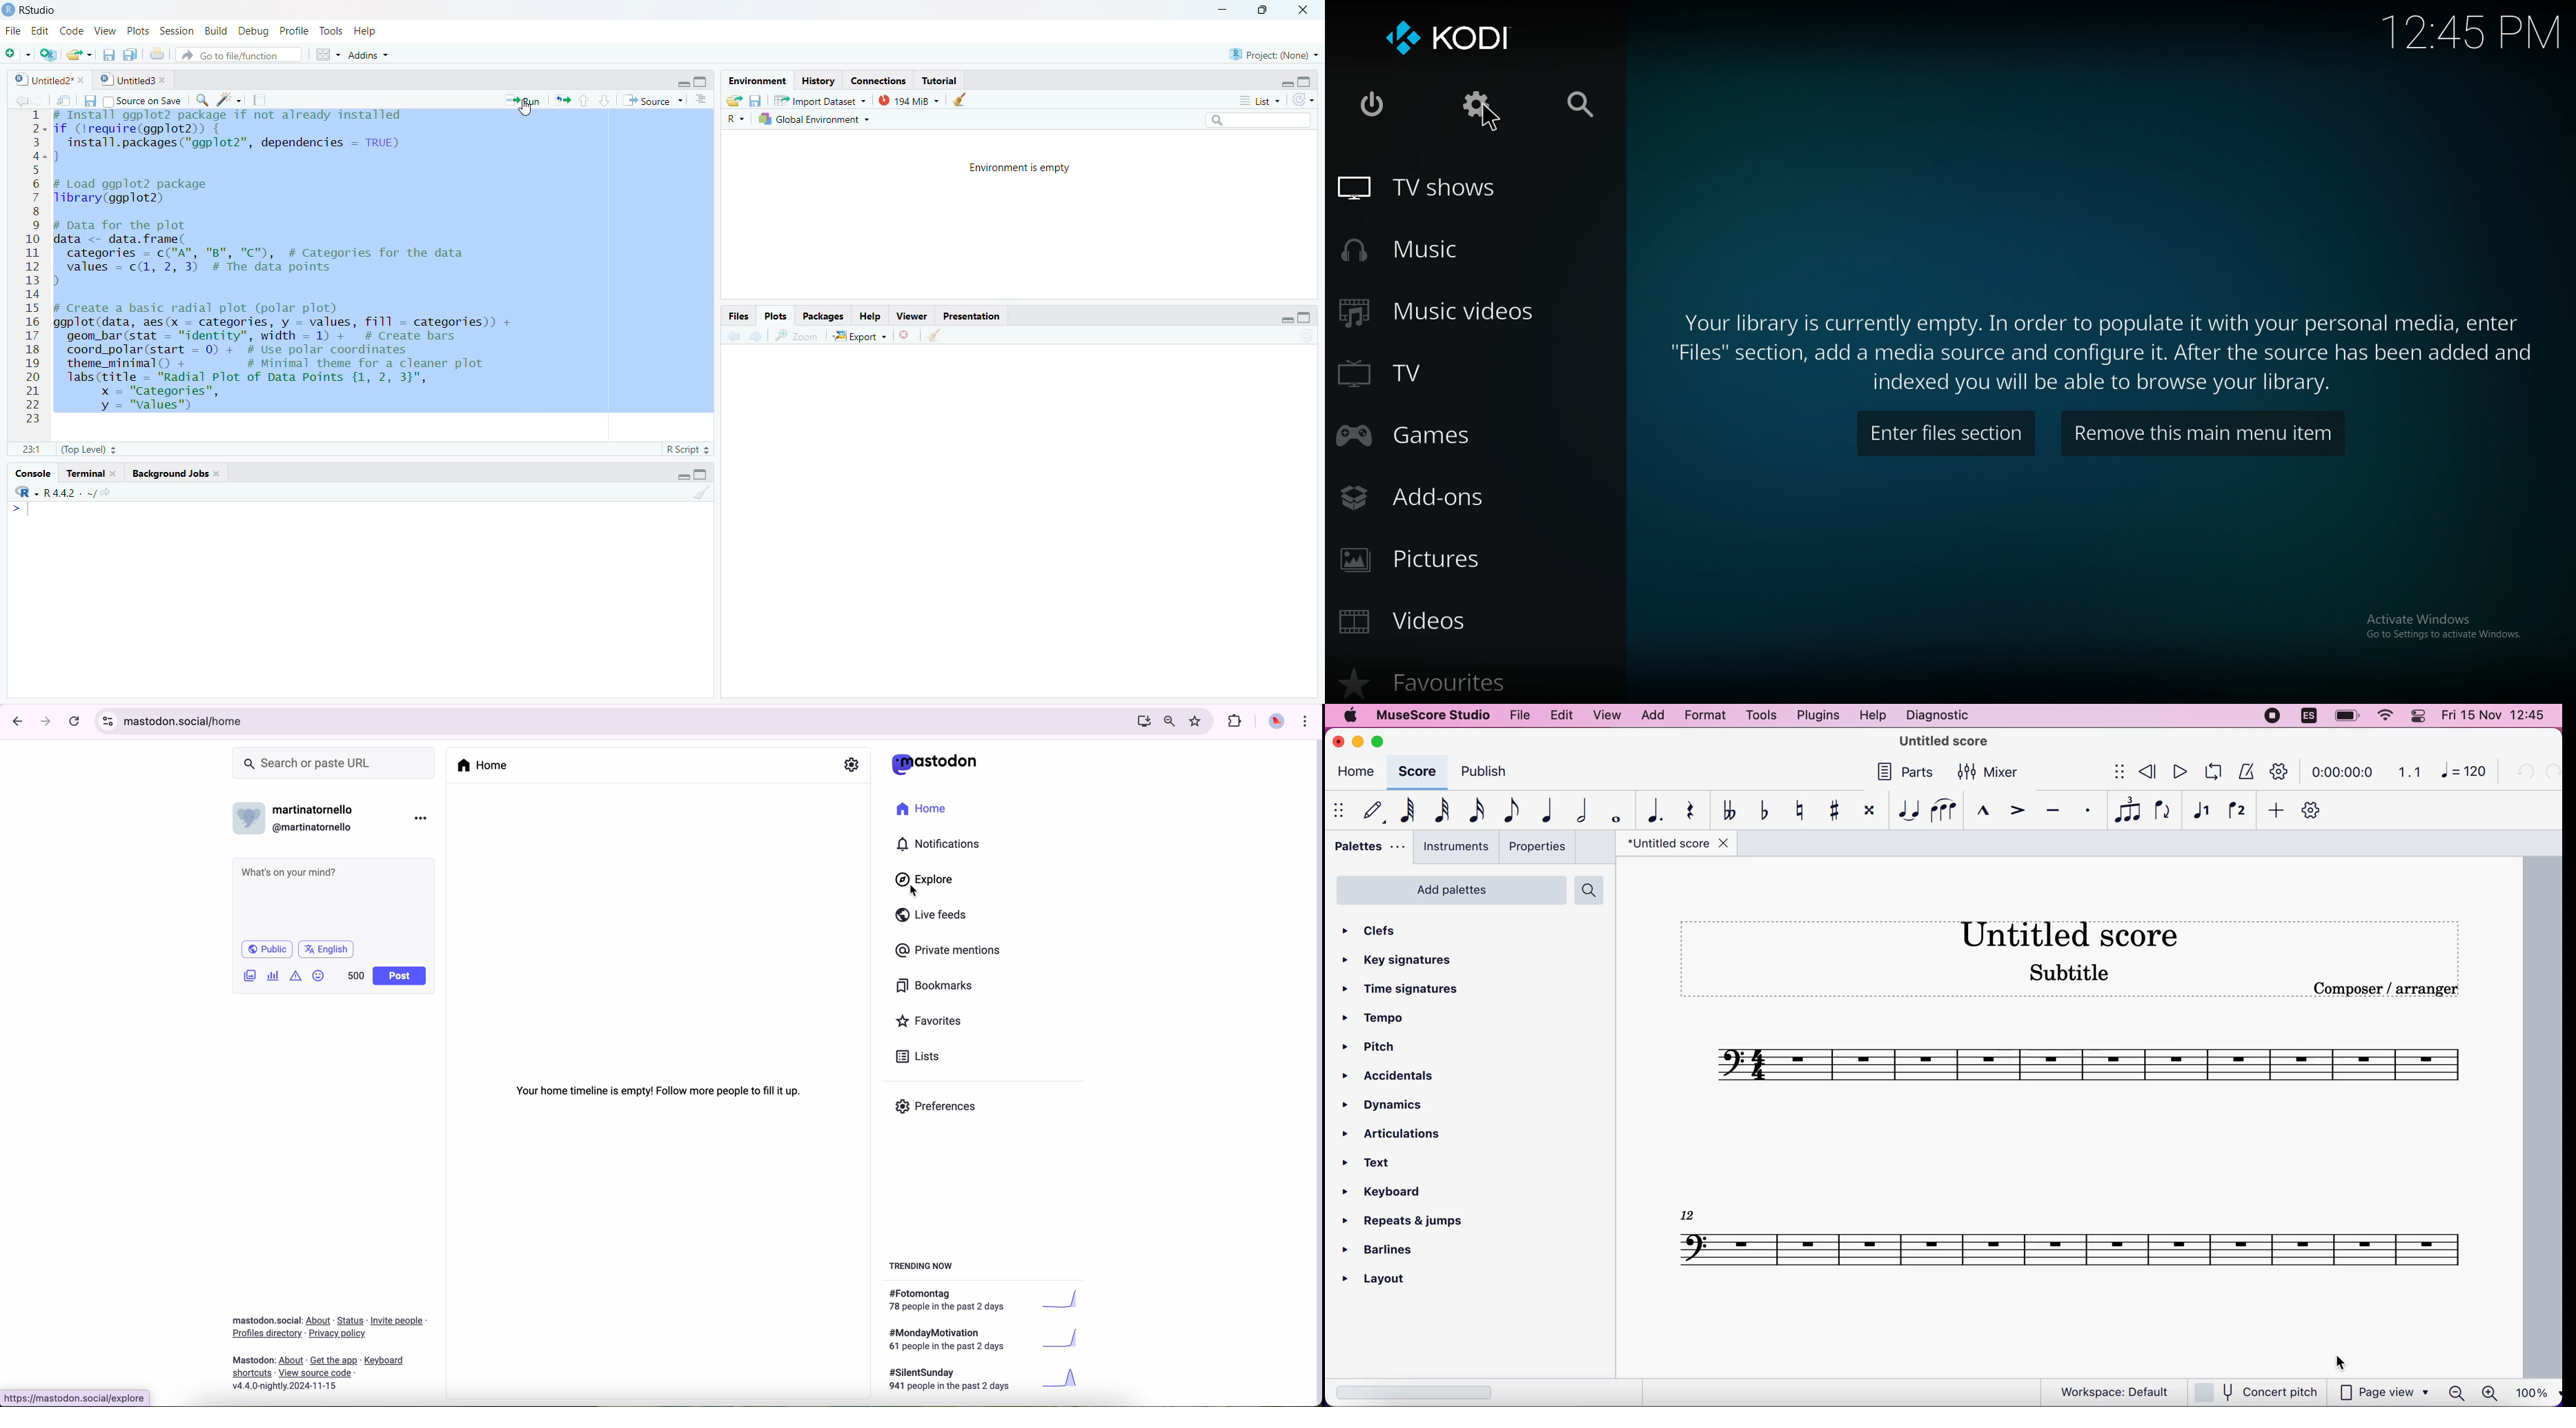 The image size is (2576, 1428). What do you see at coordinates (178, 475) in the screenshot?
I see `Background Jobs` at bounding box center [178, 475].